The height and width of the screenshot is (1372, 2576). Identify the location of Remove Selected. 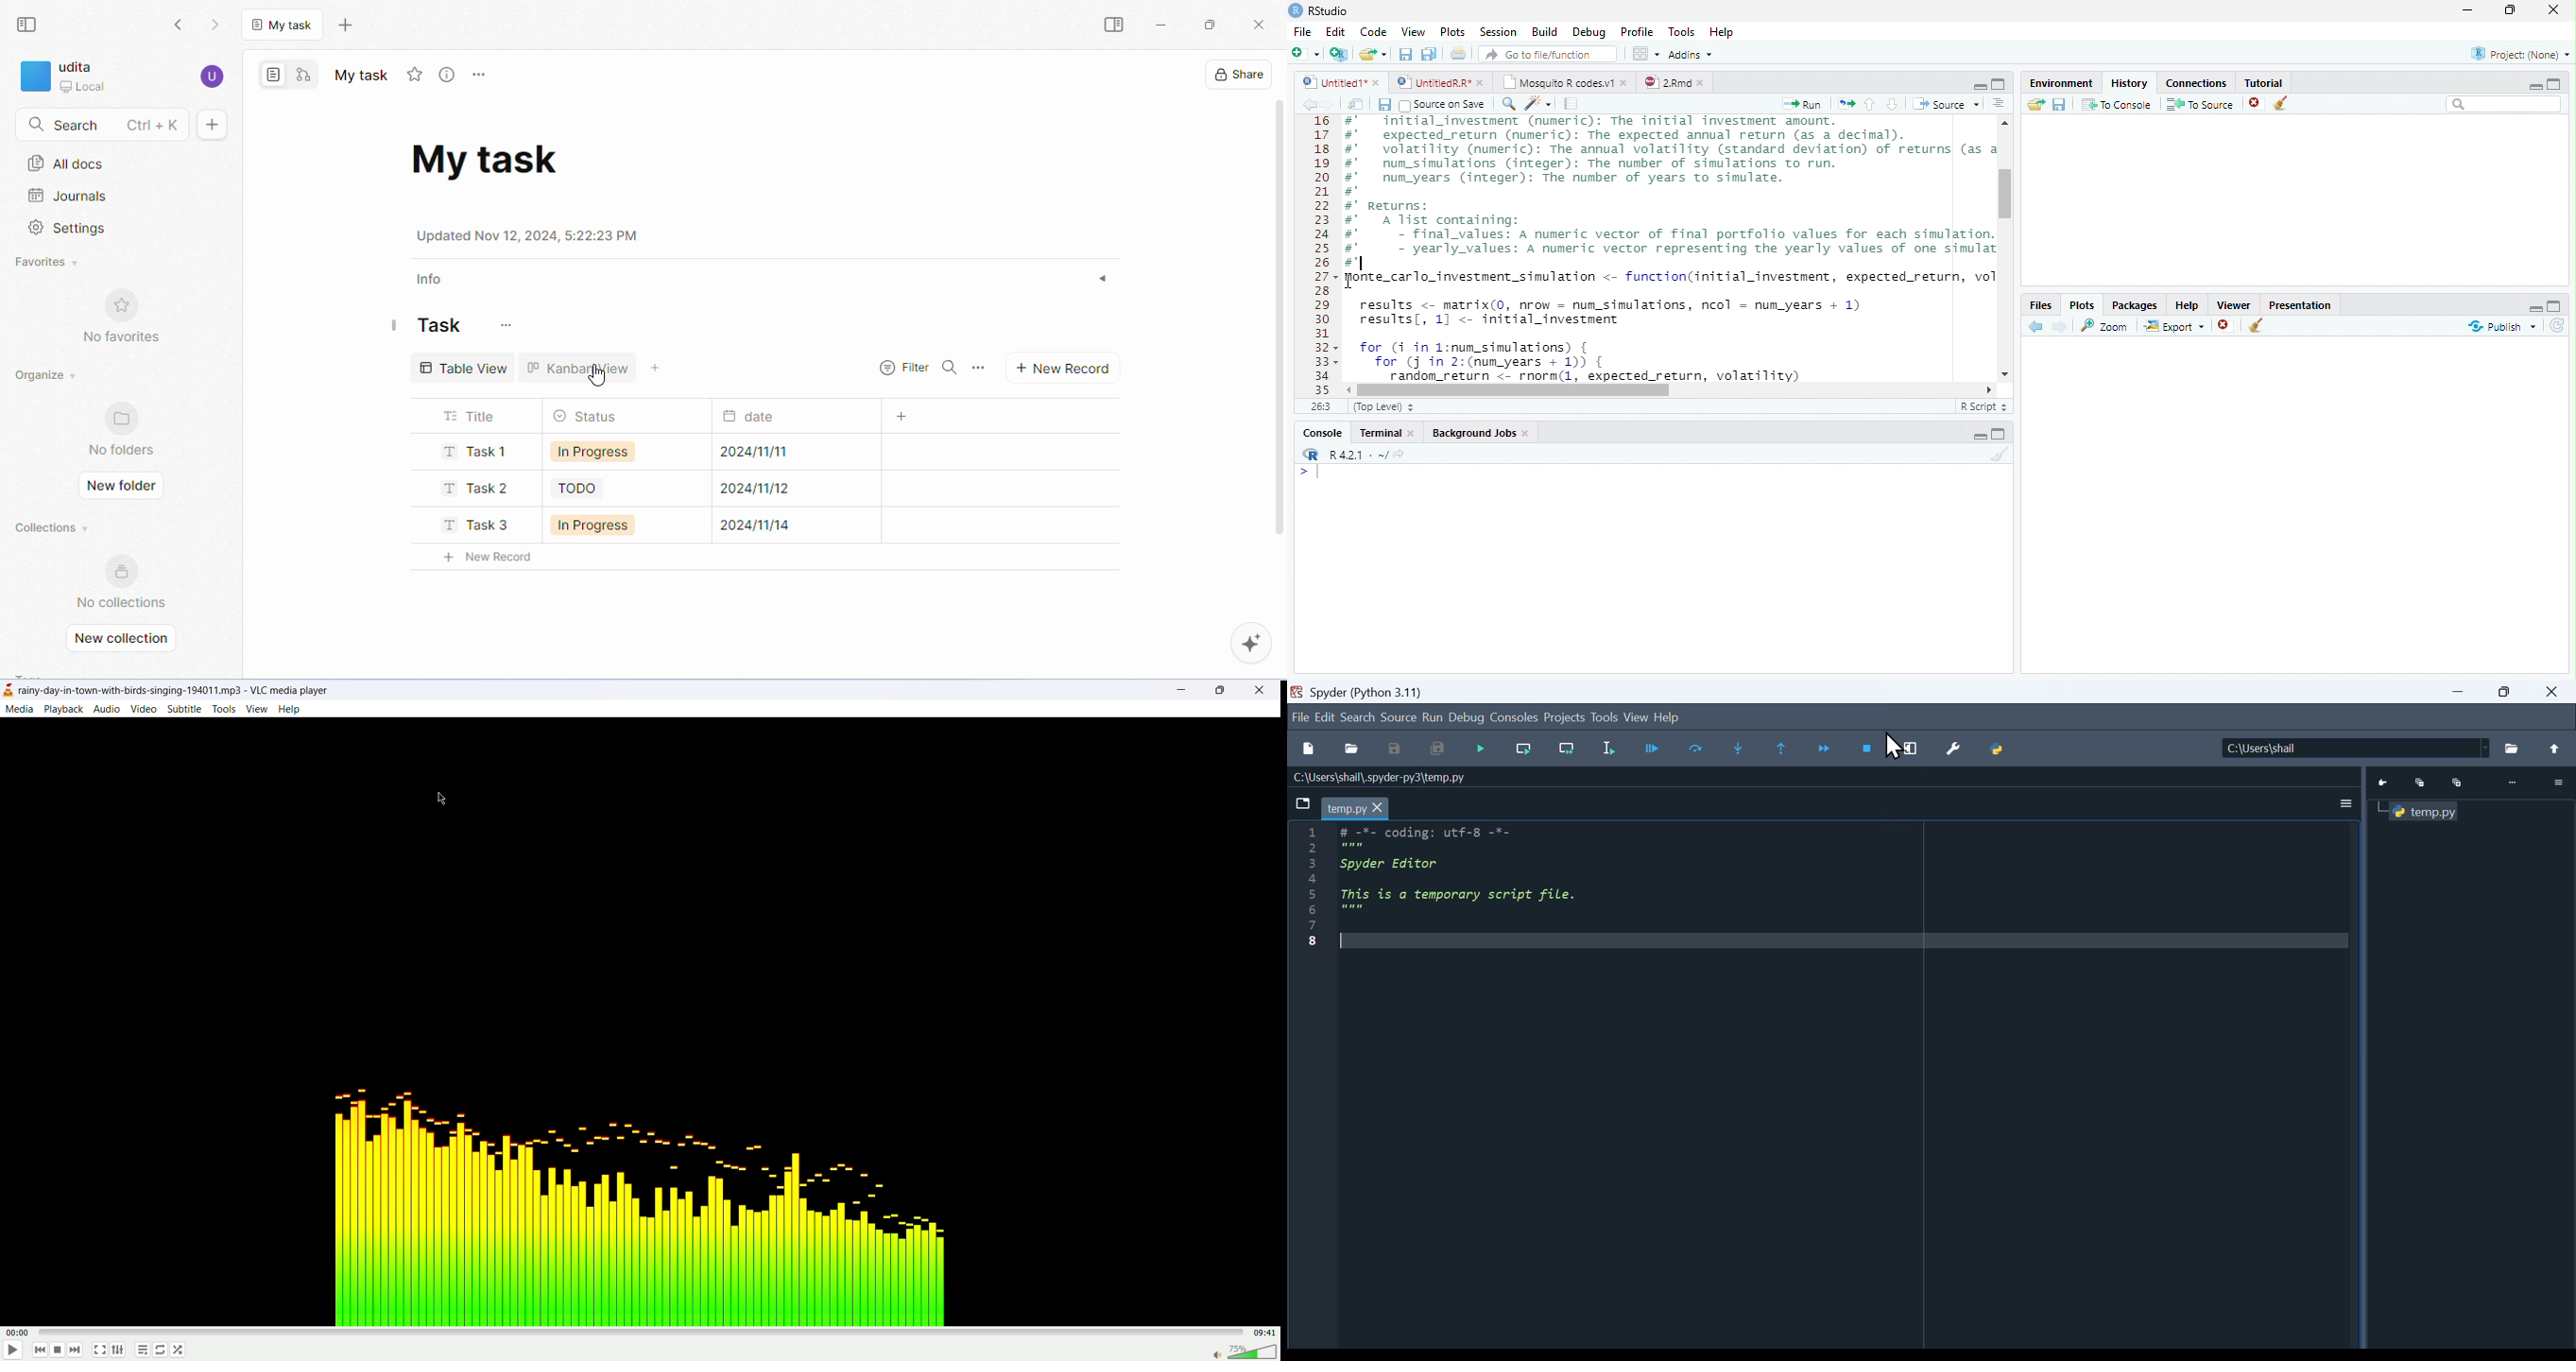
(2258, 103).